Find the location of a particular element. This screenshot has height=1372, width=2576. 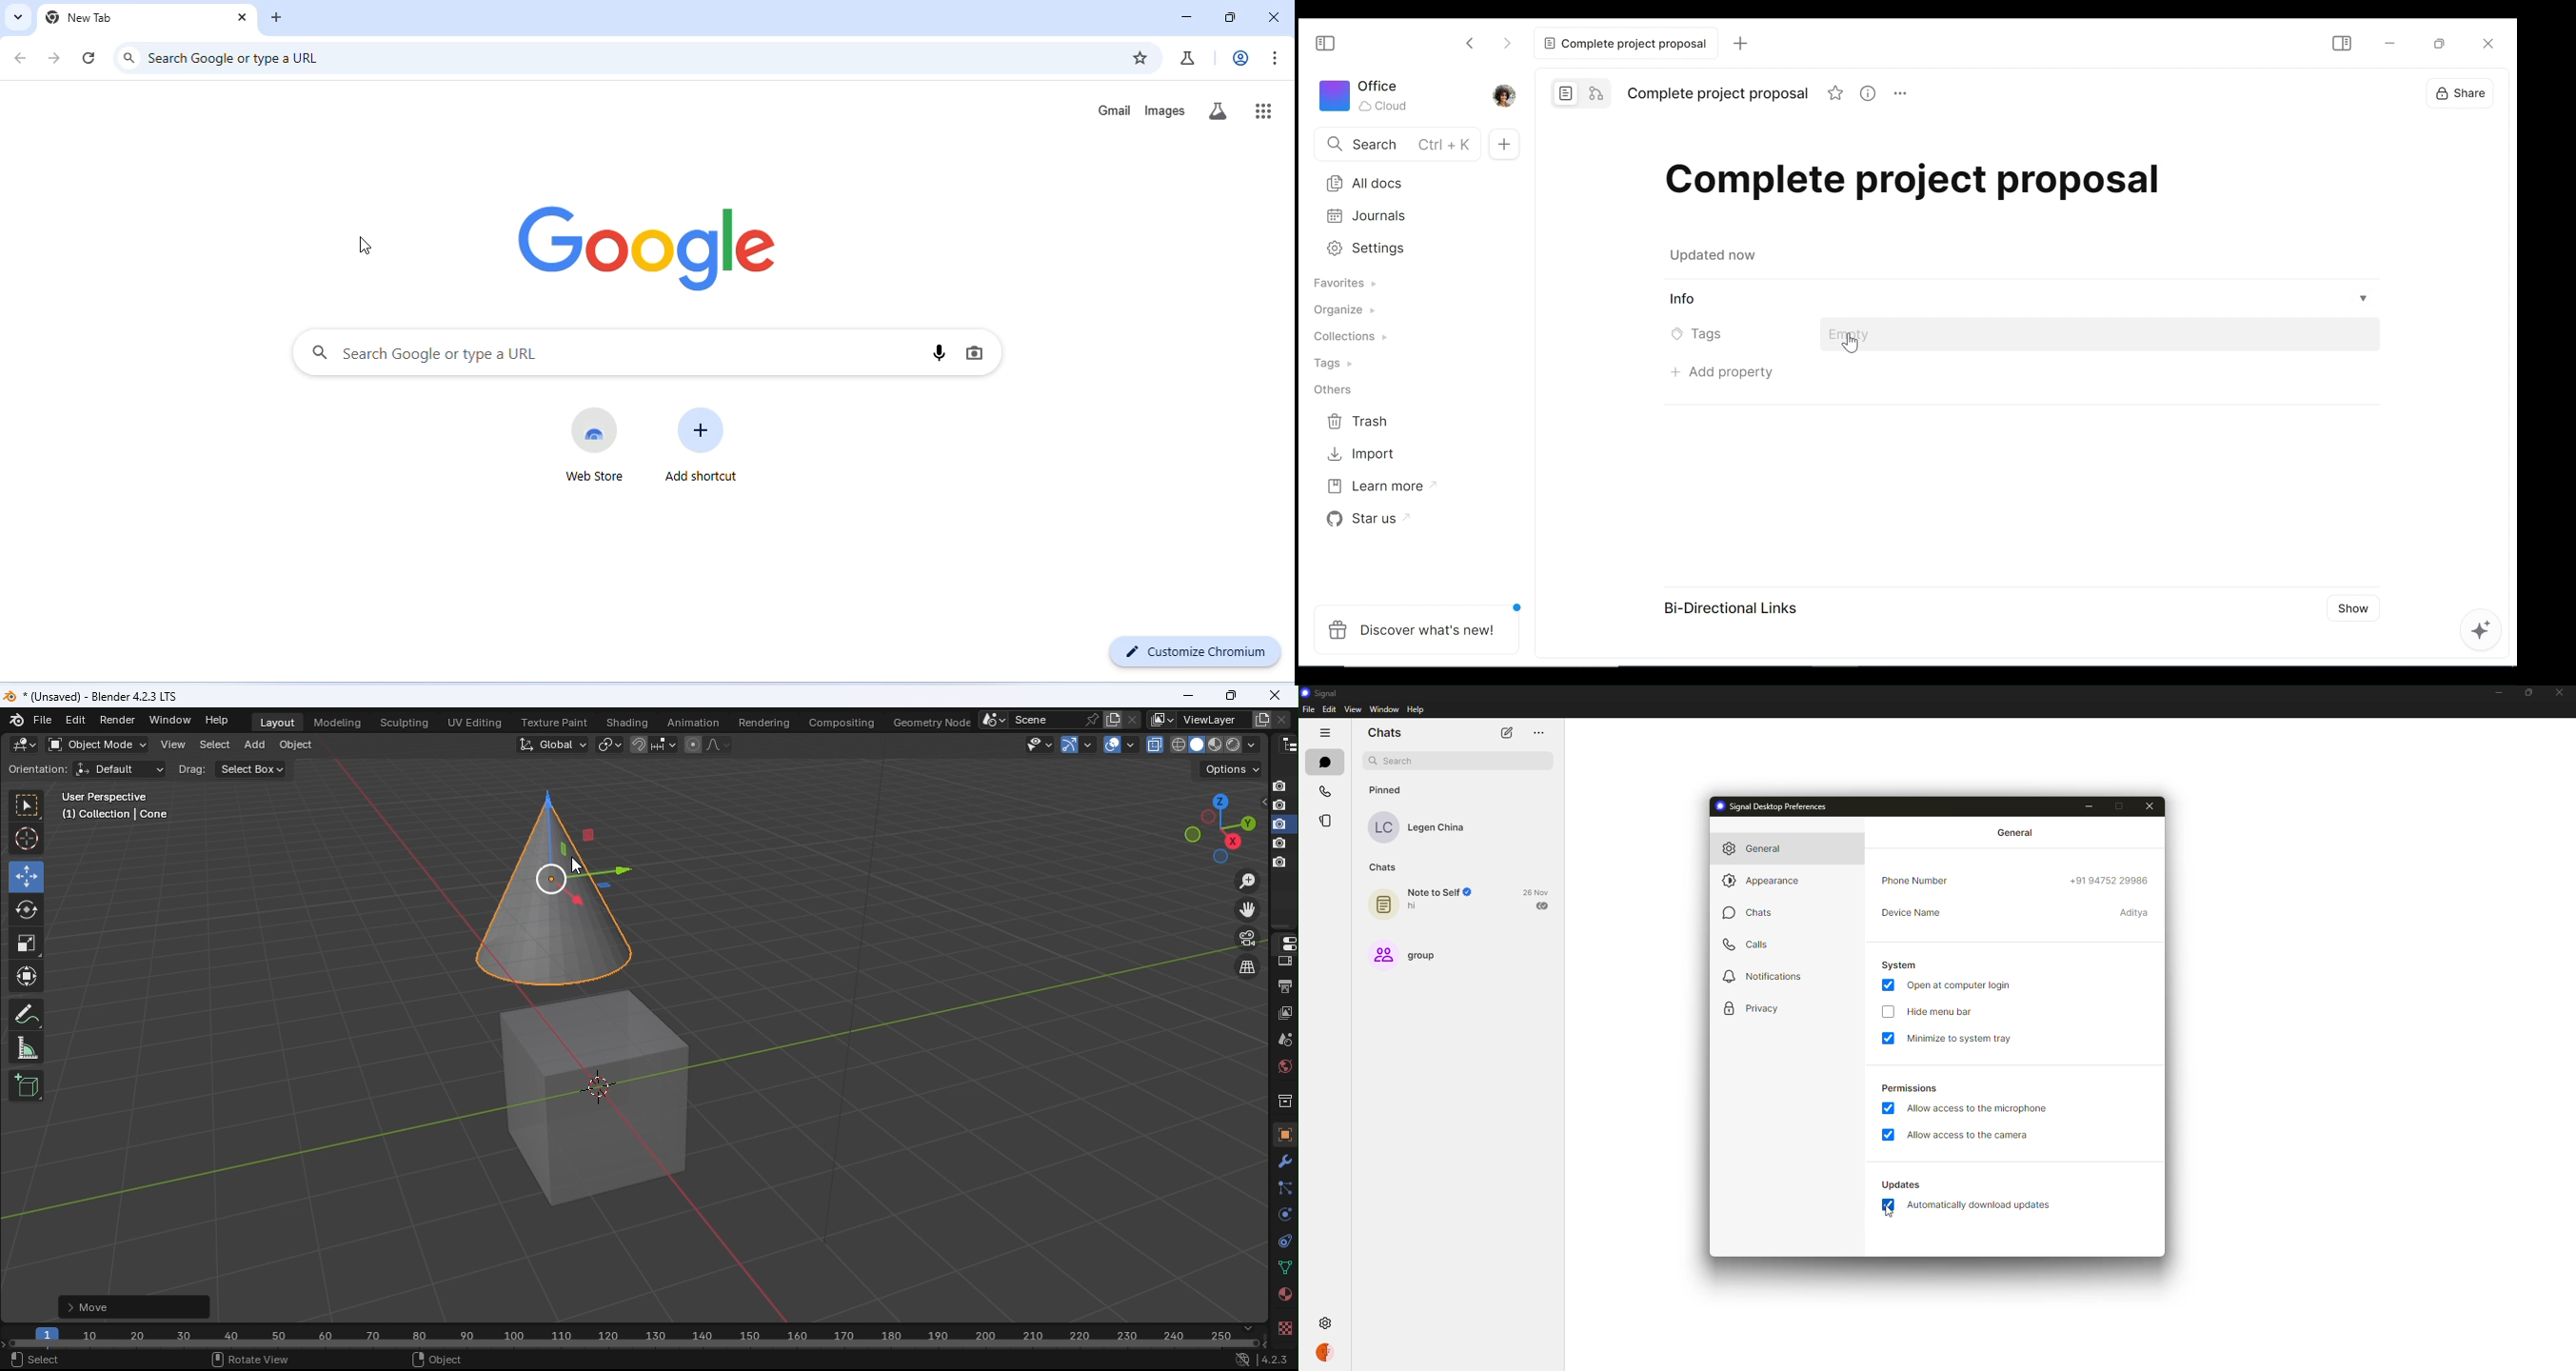

viewpoint shader: Material view is located at coordinates (1214, 743).